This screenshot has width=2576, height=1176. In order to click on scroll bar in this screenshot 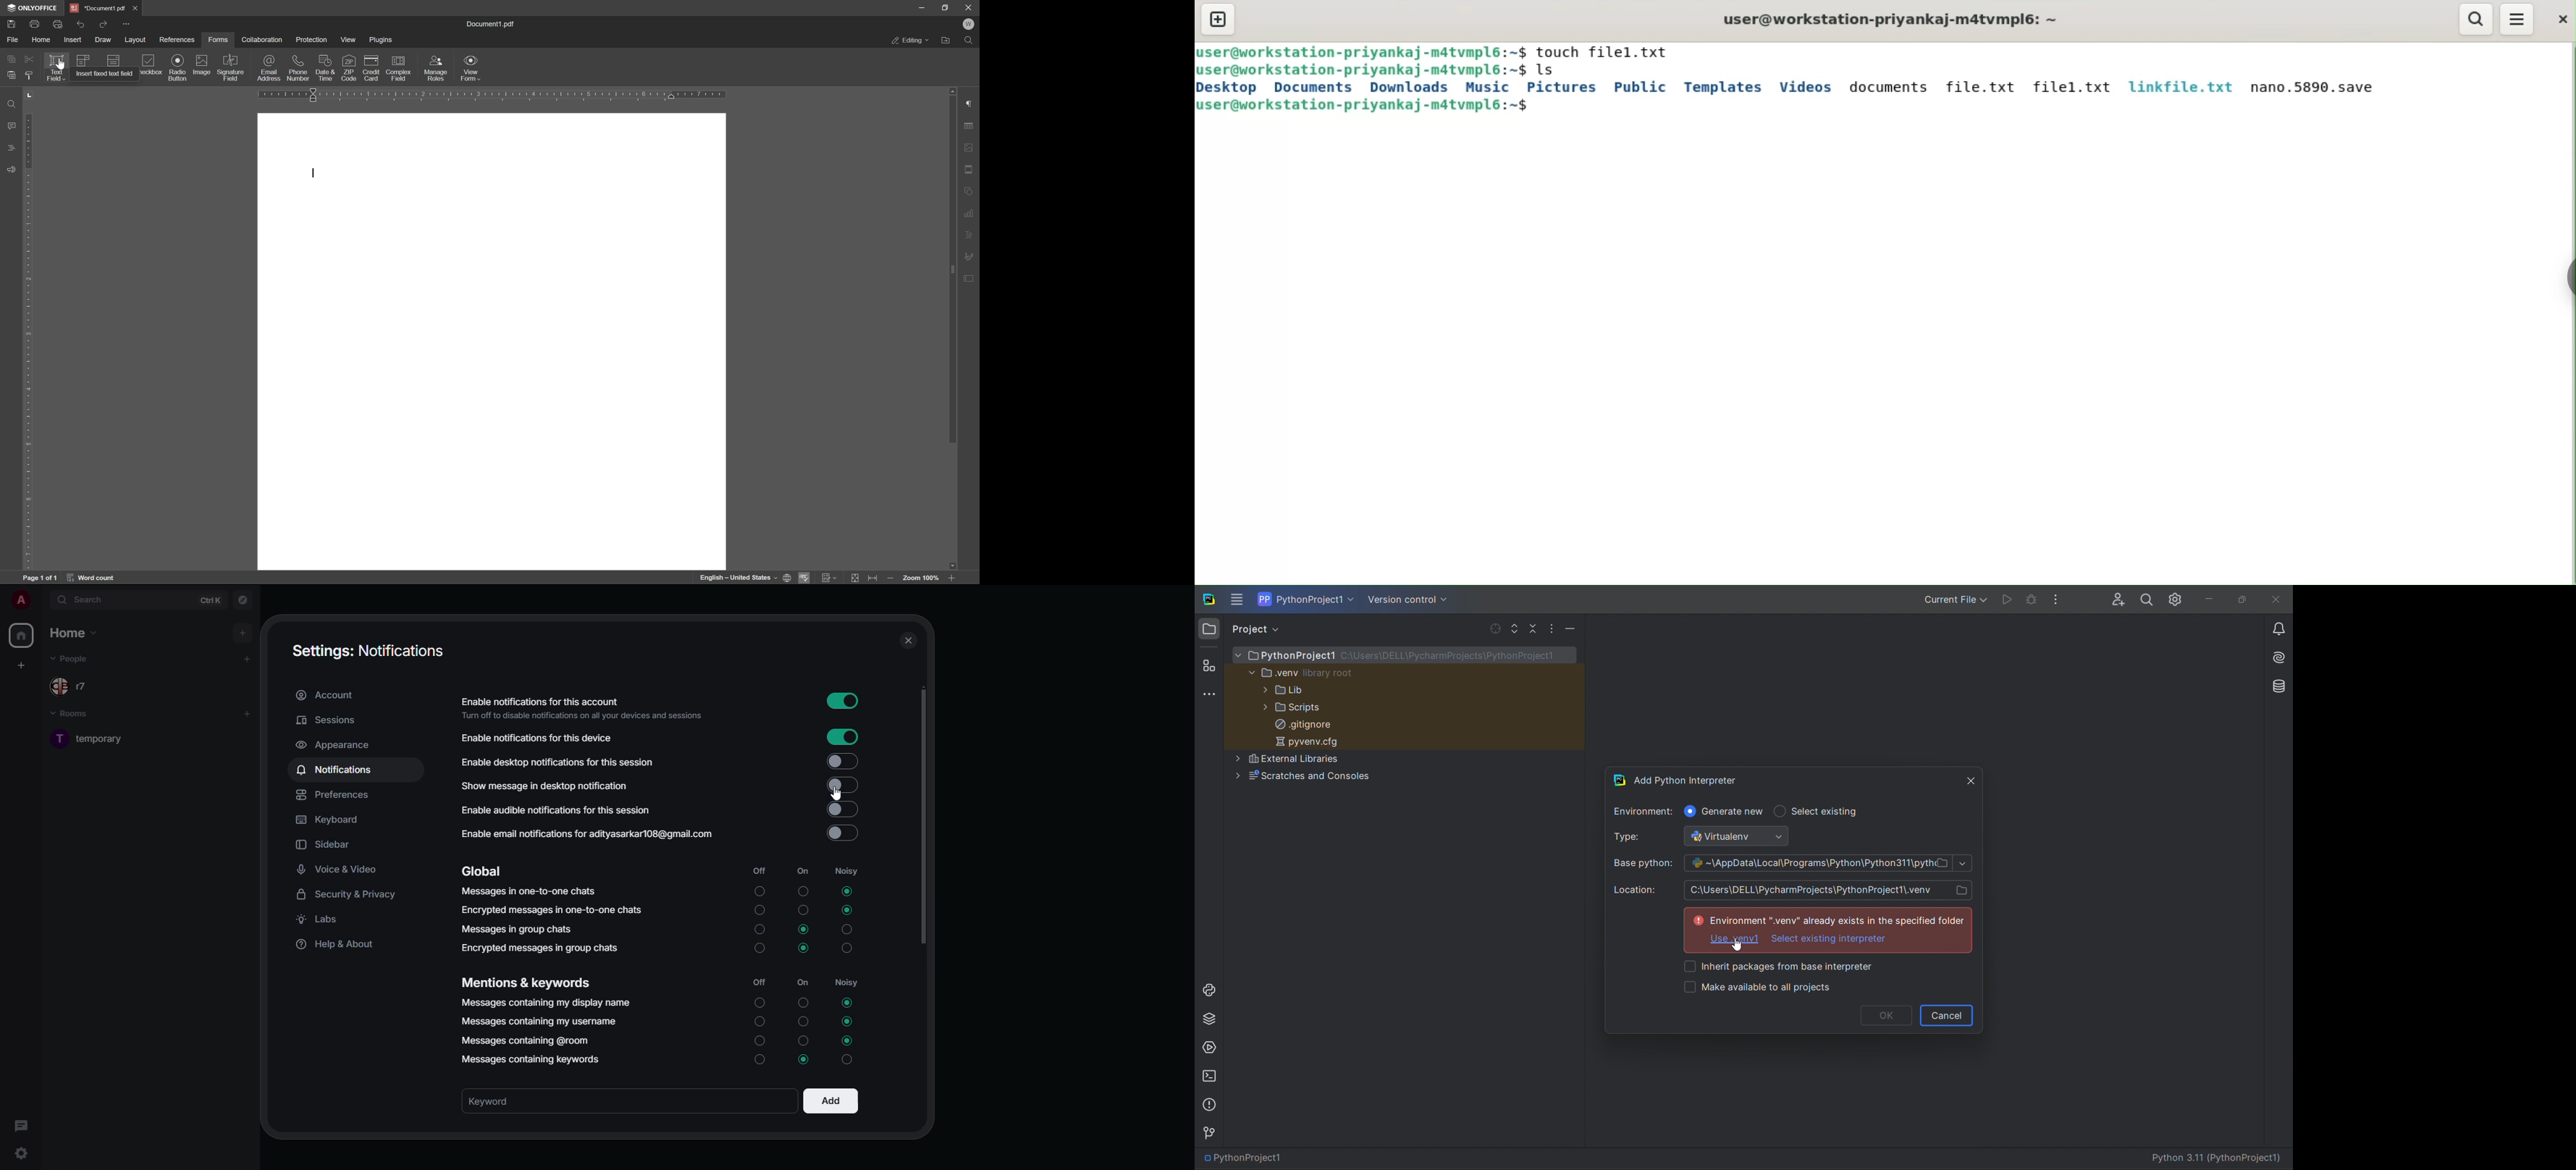, I will do `click(950, 270)`.